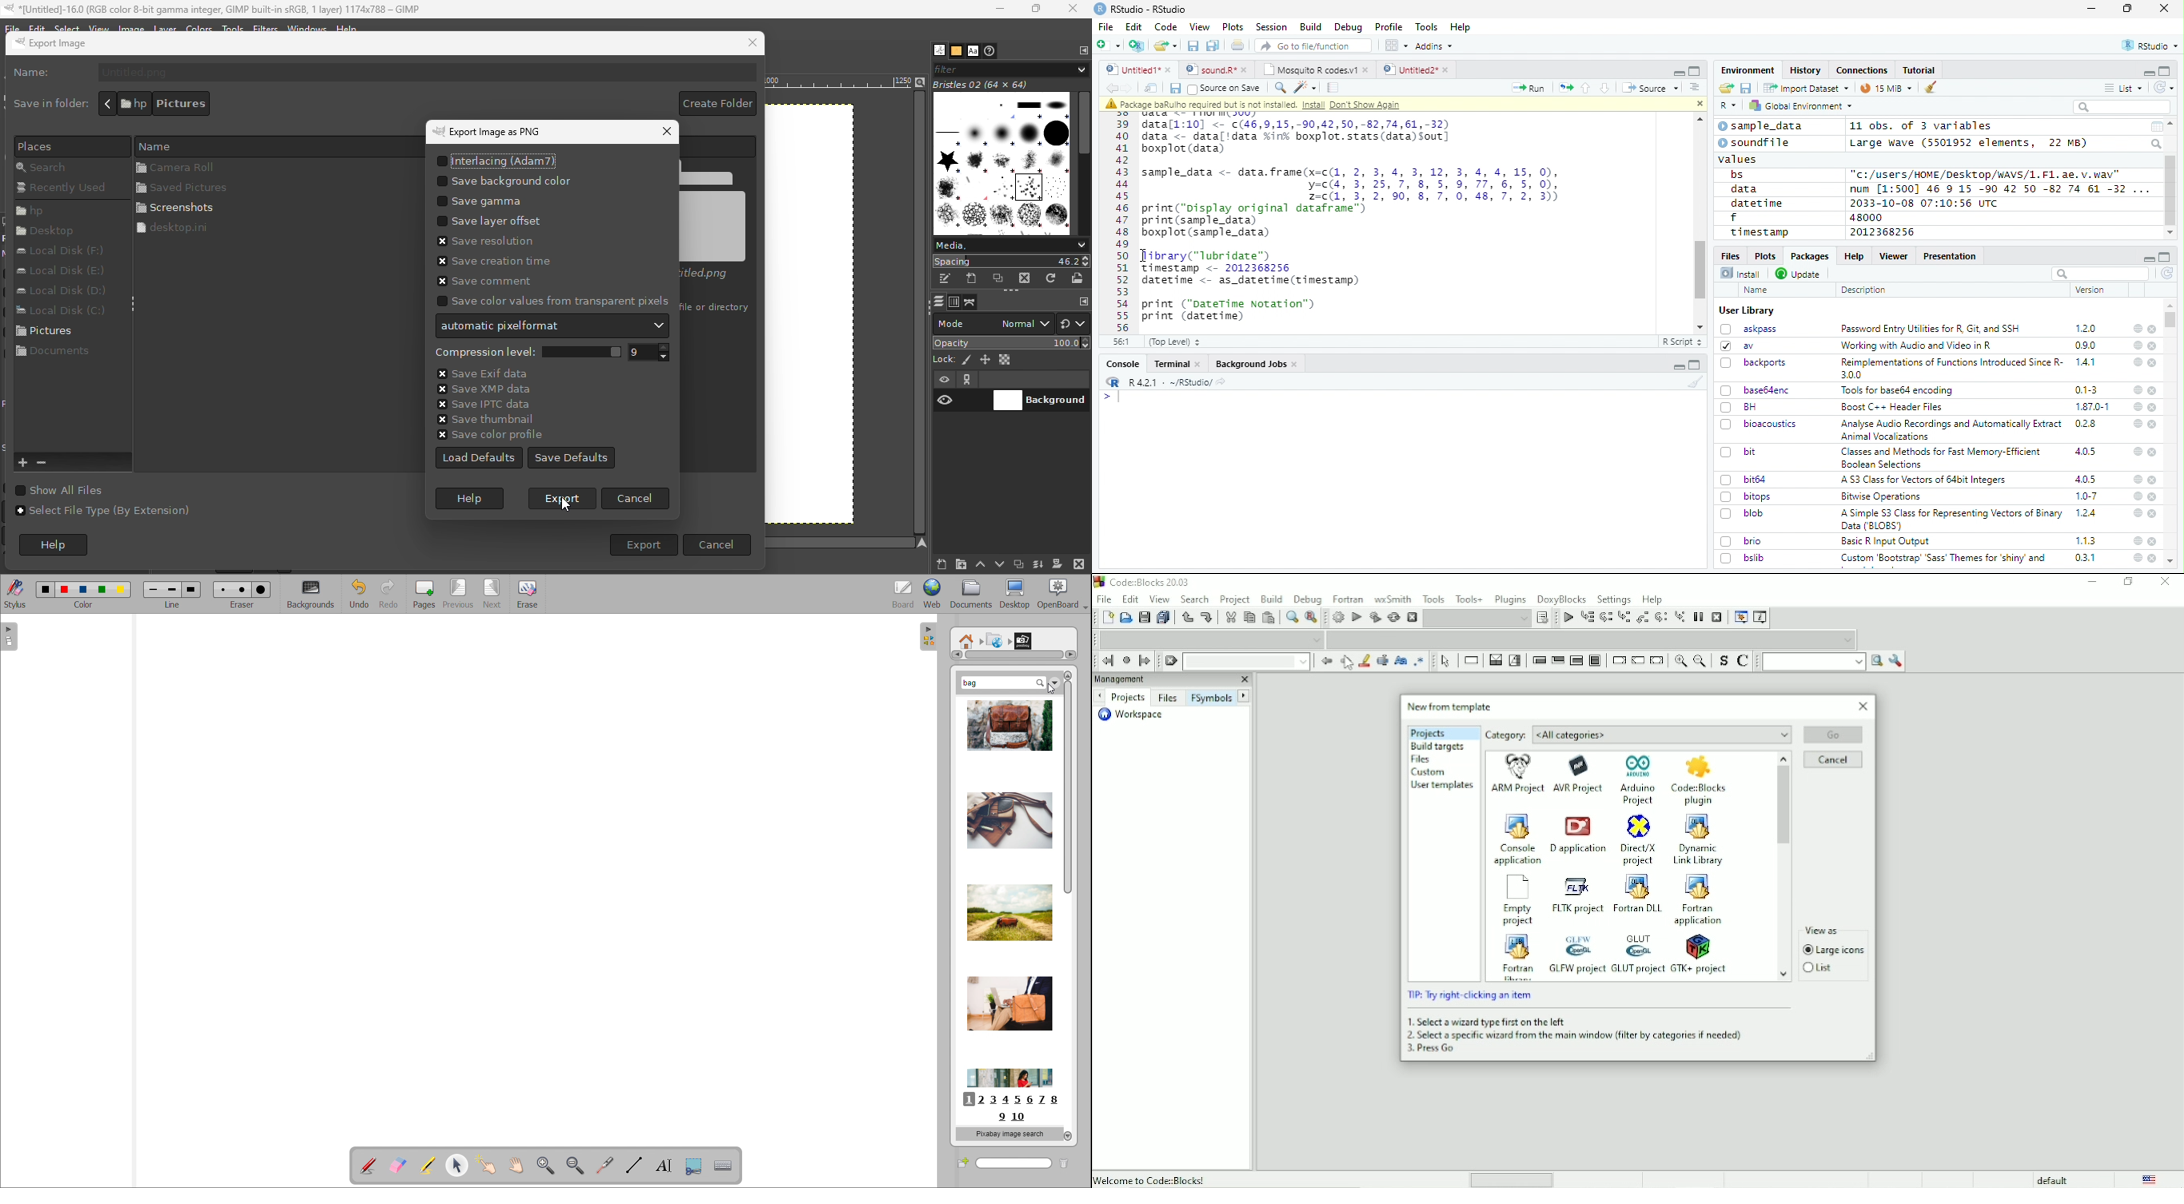  What do you see at coordinates (1425, 759) in the screenshot?
I see `Files` at bounding box center [1425, 759].